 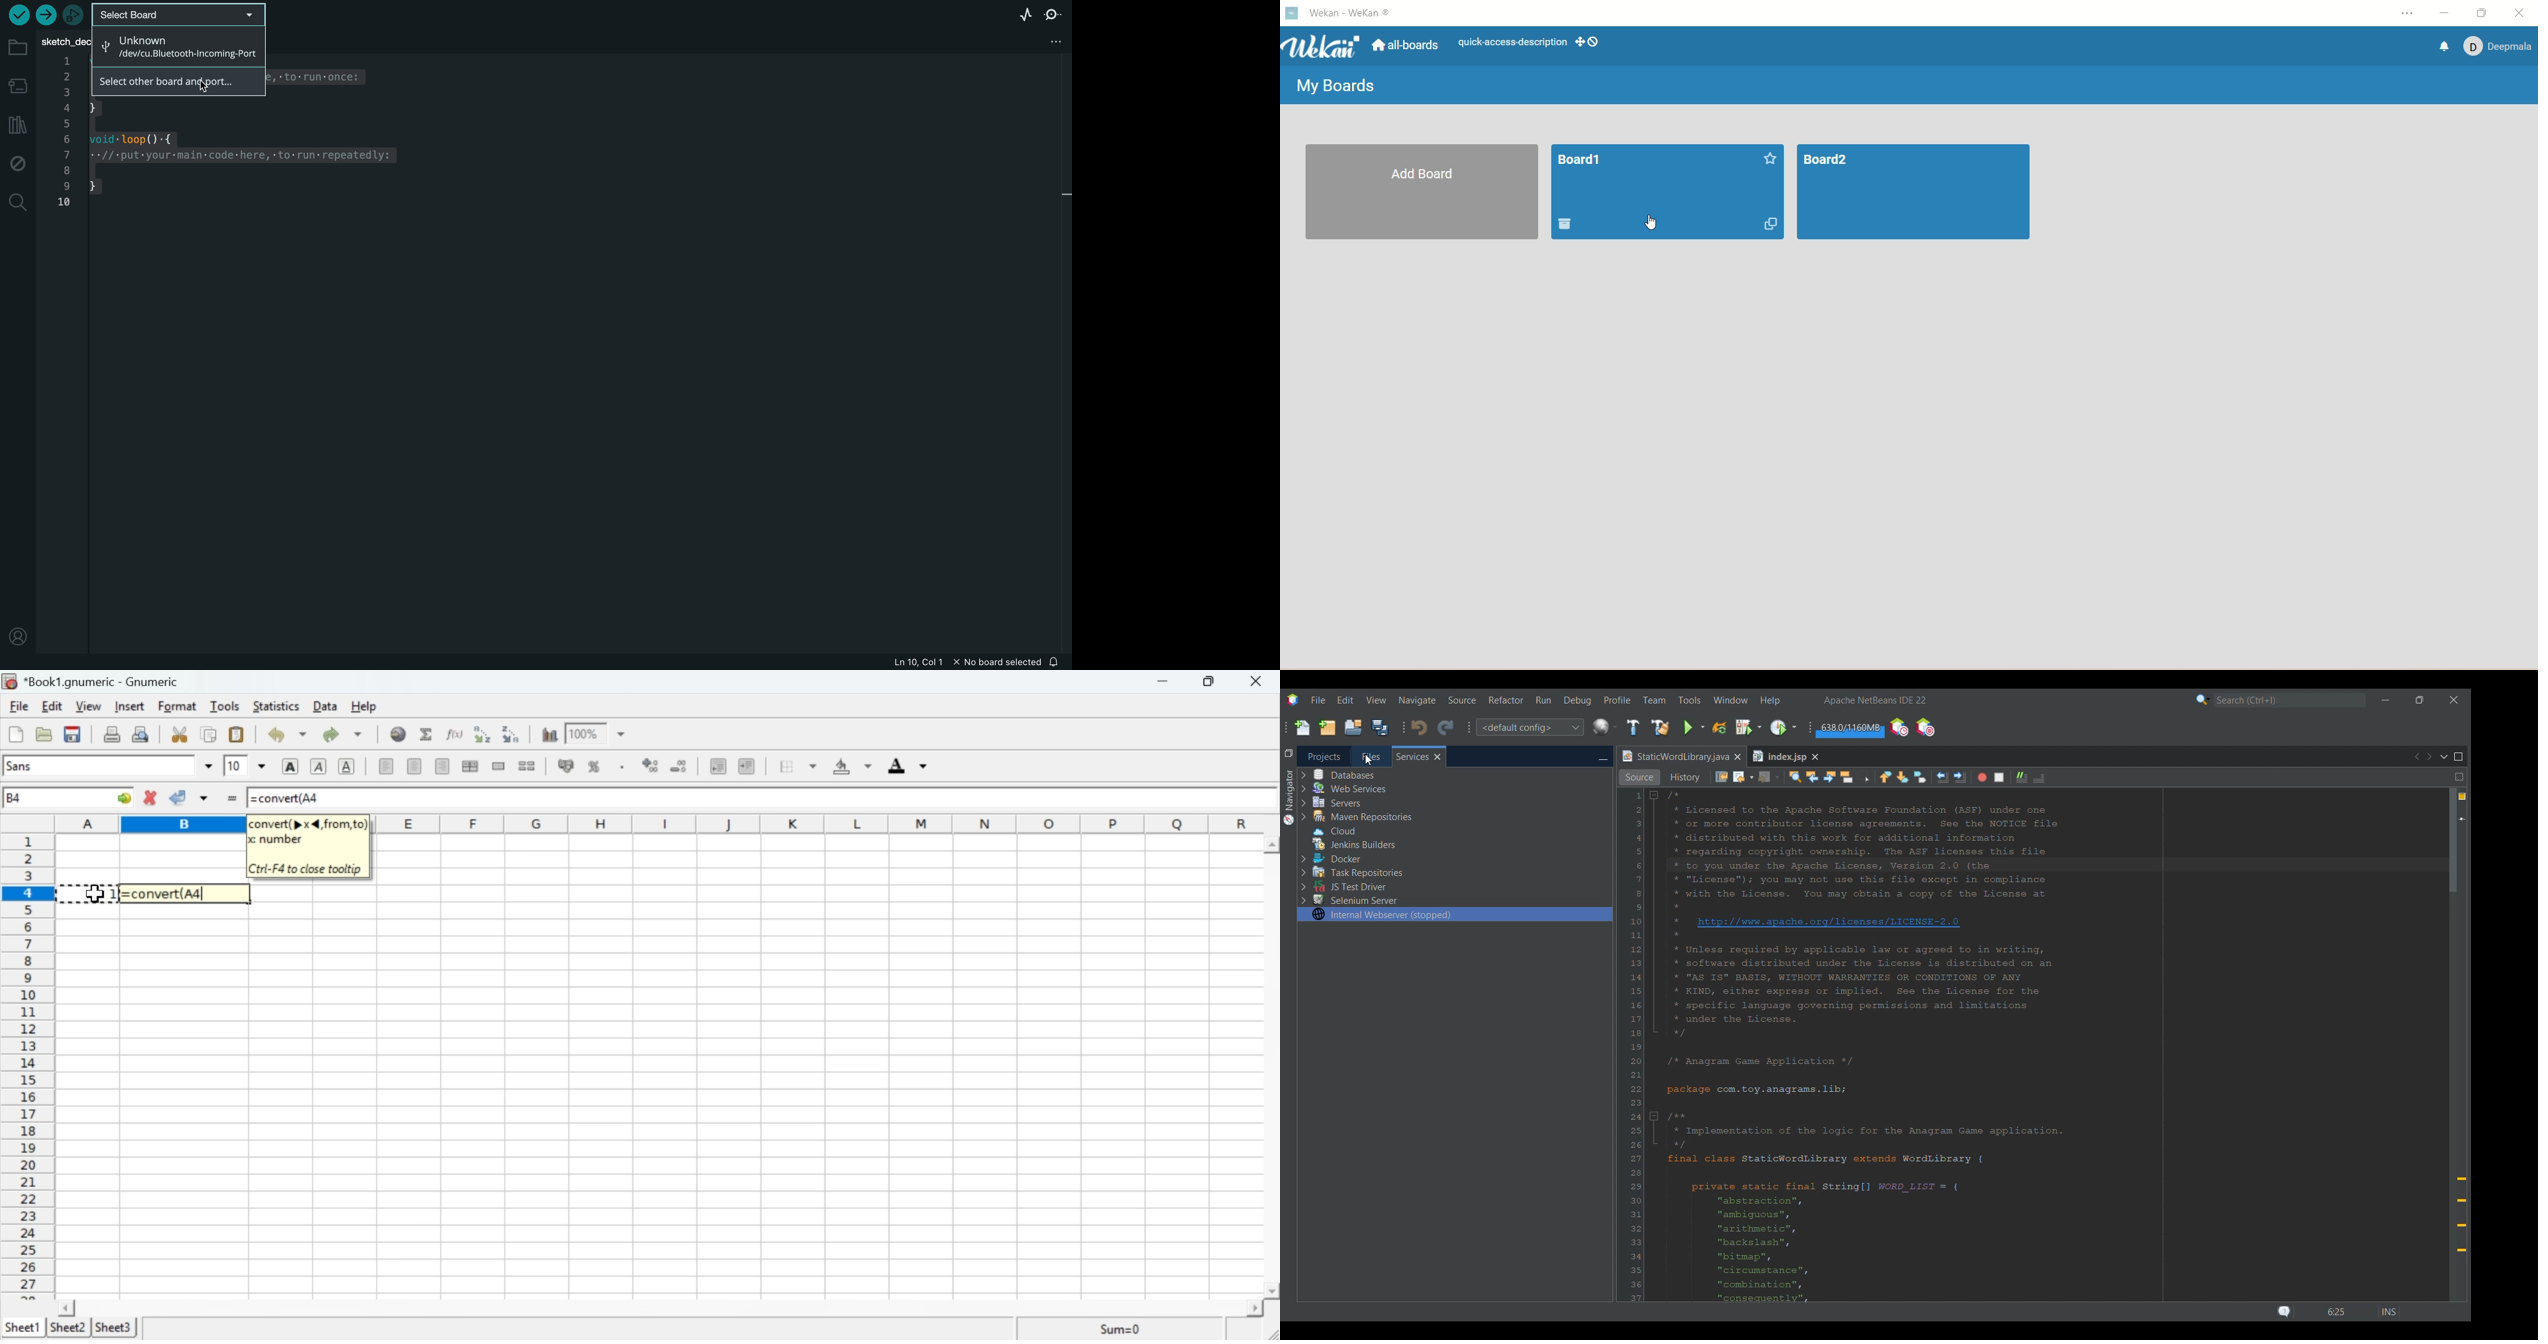 What do you see at coordinates (291, 766) in the screenshot?
I see `Bold` at bounding box center [291, 766].